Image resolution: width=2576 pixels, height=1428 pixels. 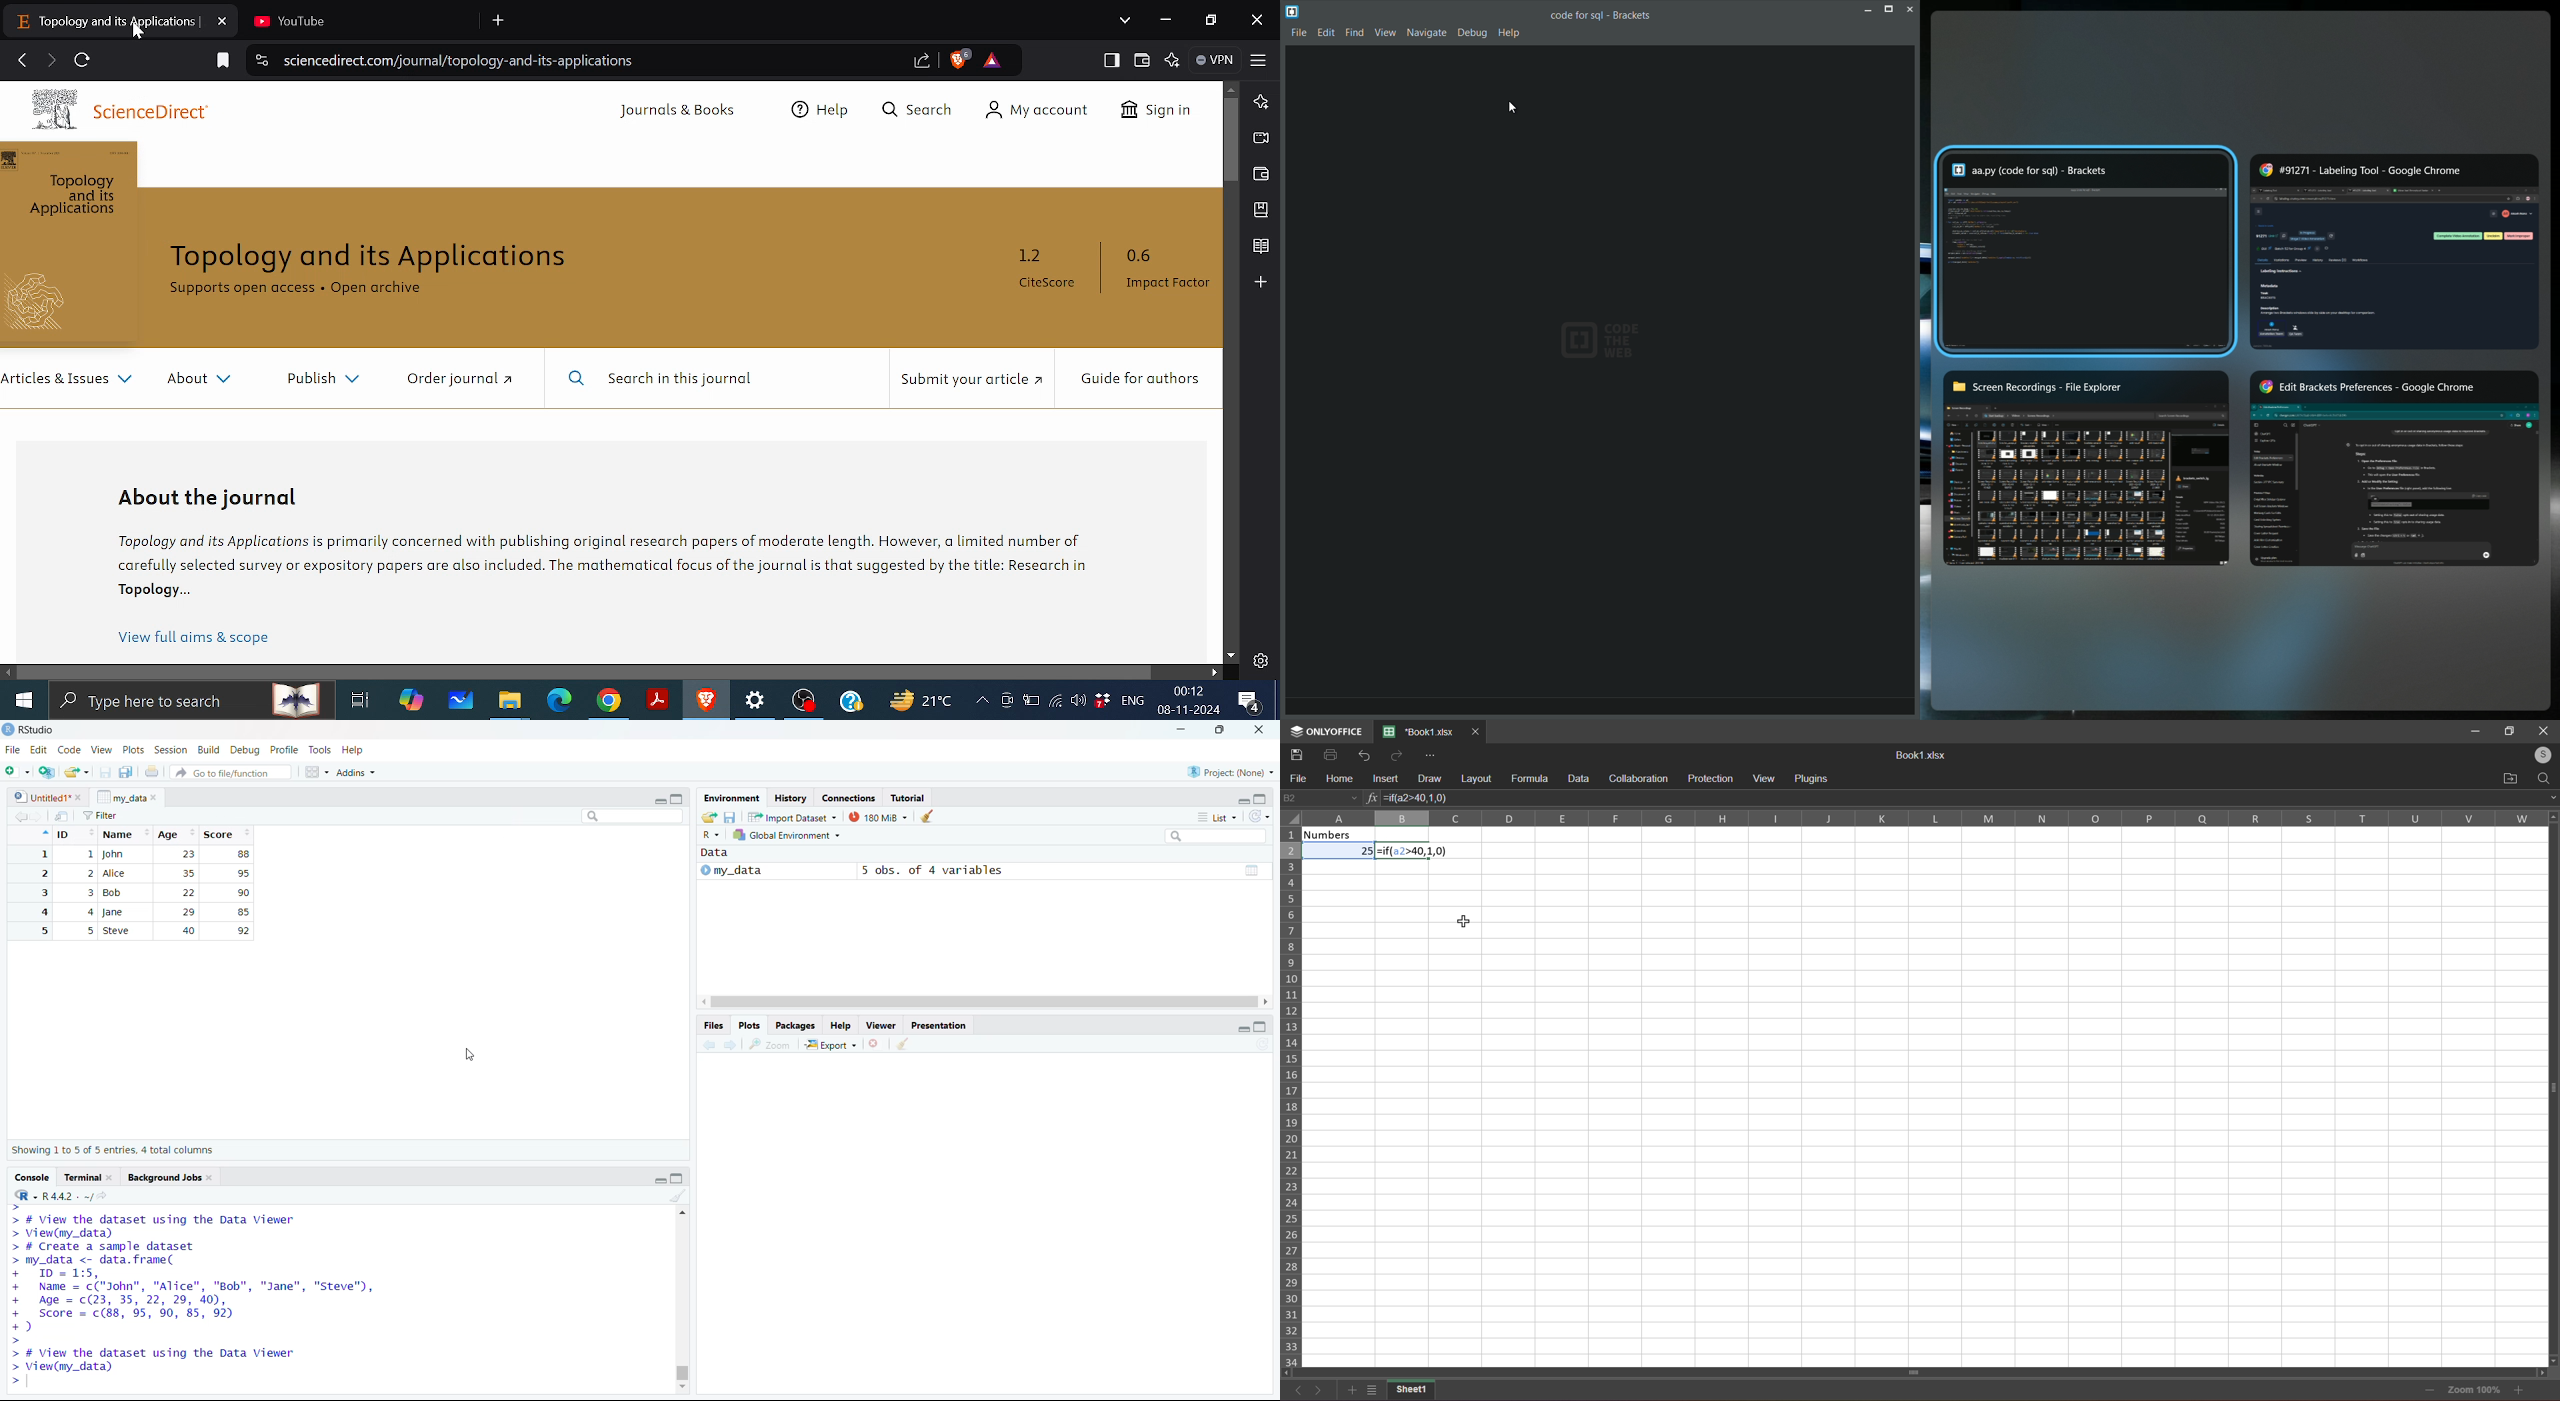 What do you see at coordinates (231, 771) in the screenshot?
I see `Go to file function` at bounding box center [231, 771].